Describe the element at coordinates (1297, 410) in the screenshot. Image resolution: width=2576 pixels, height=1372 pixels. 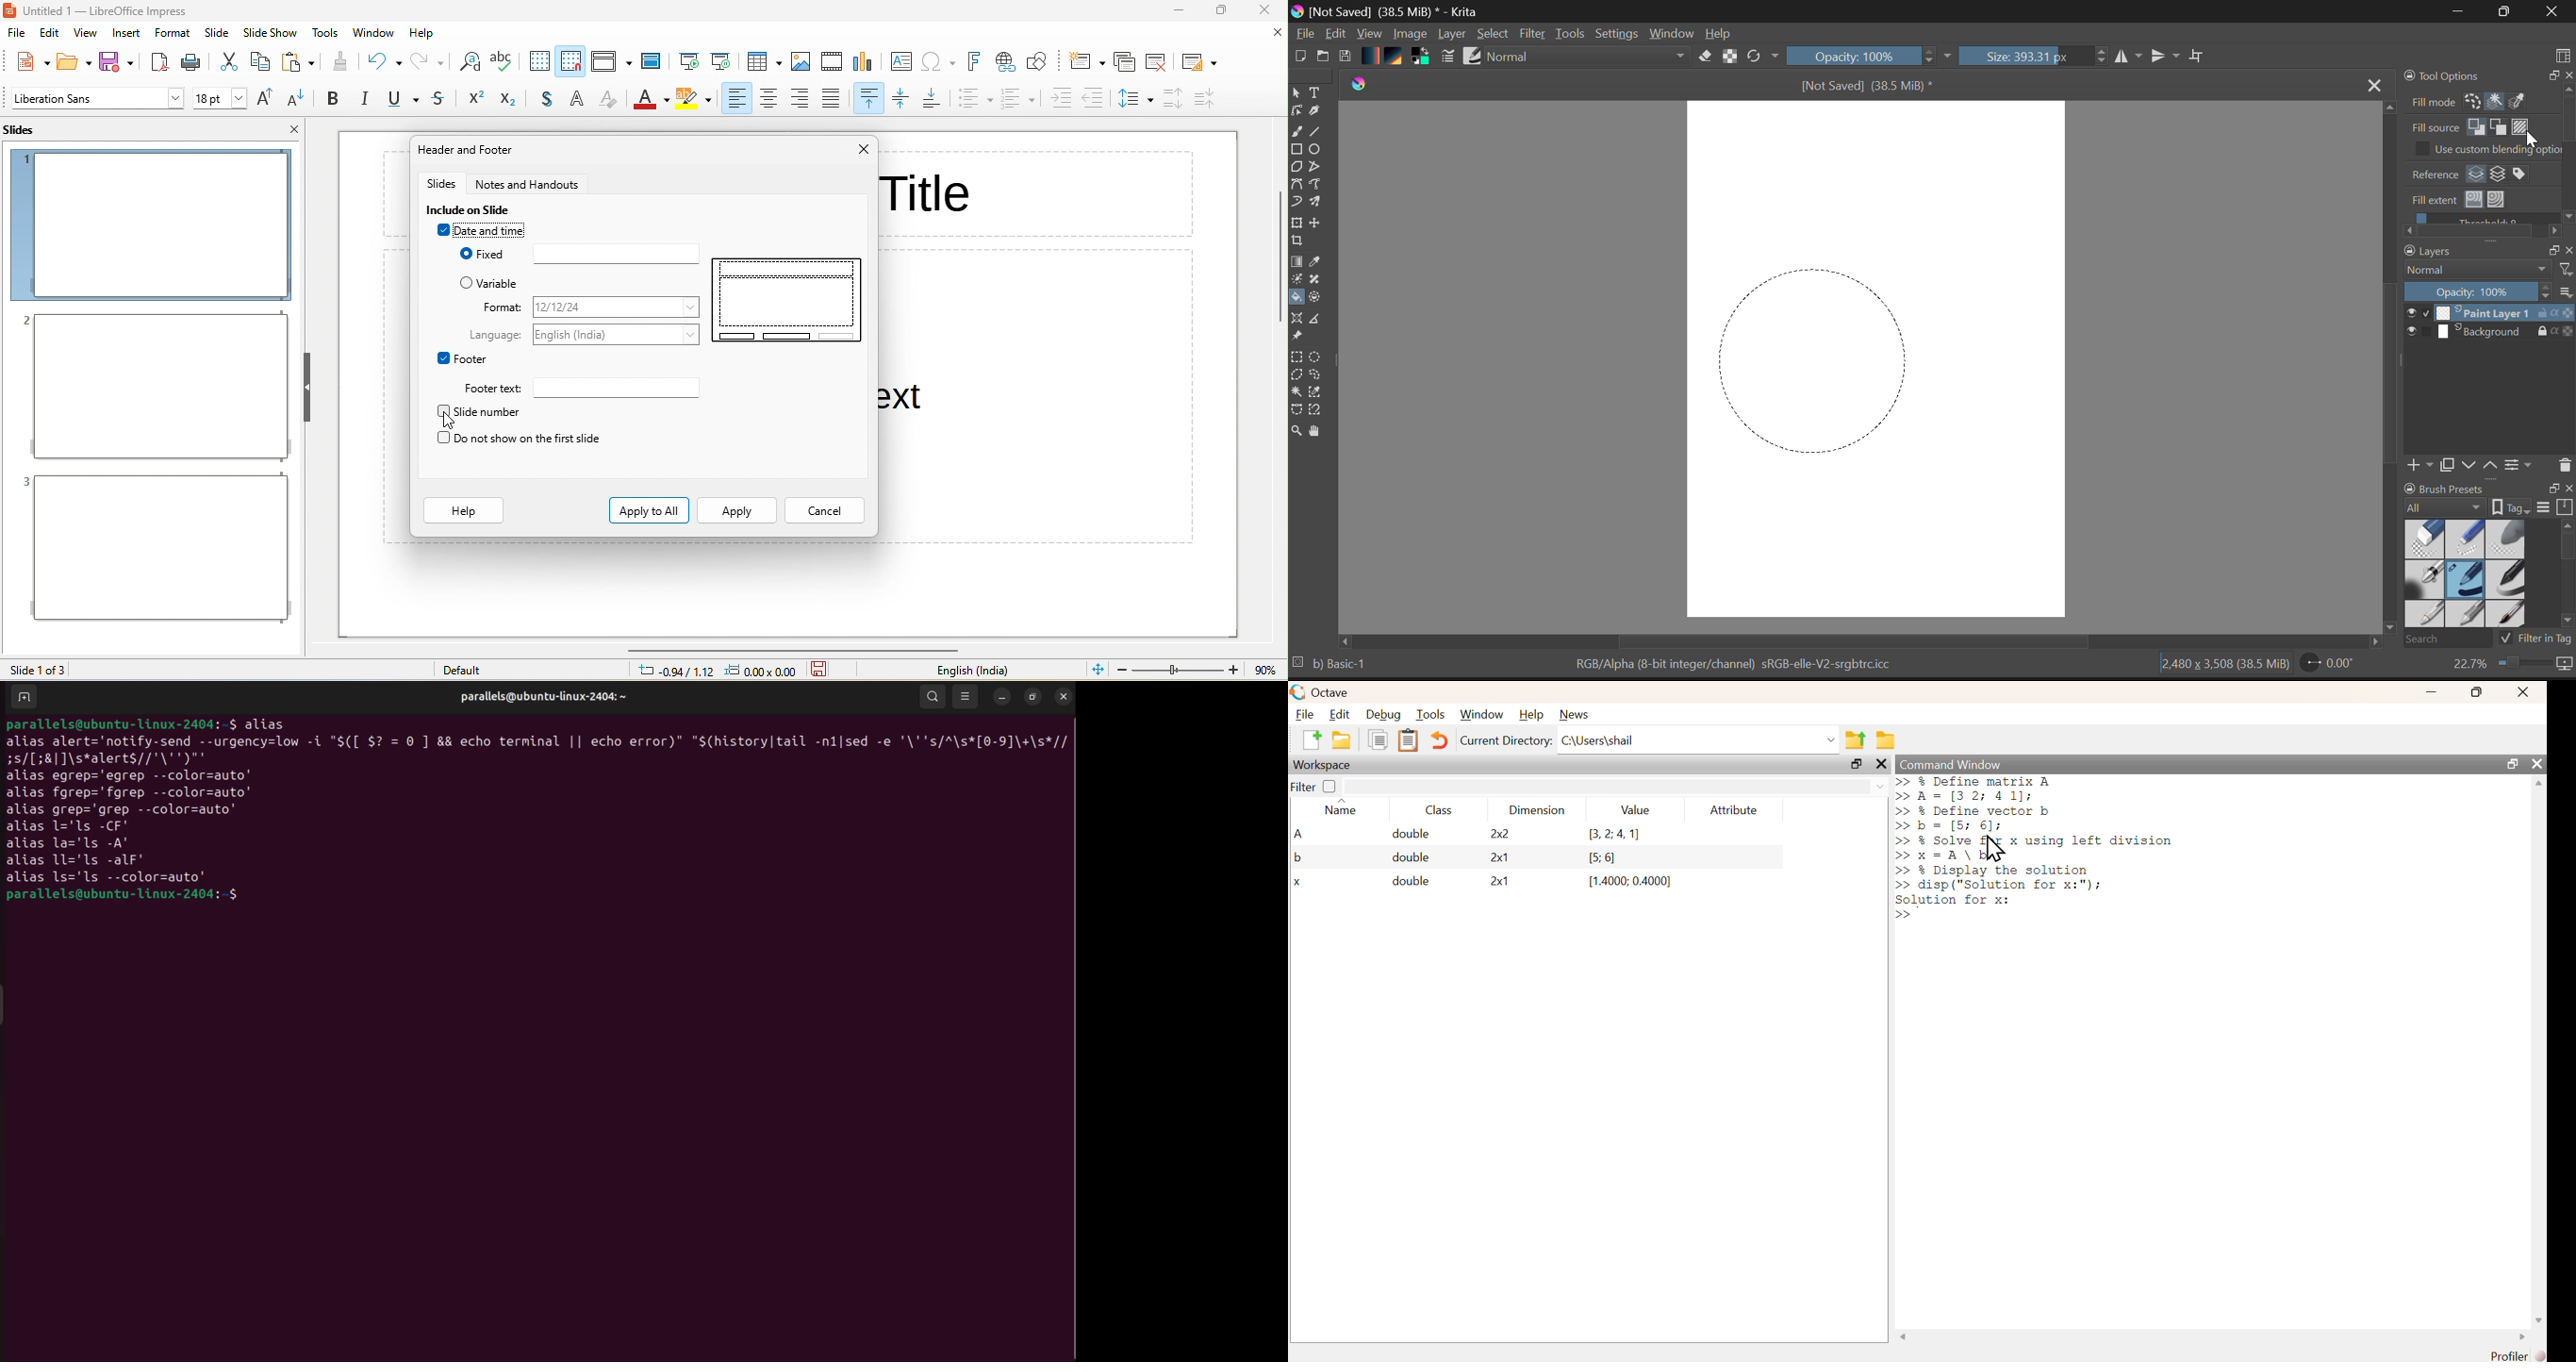
I see `Bezier Curve` at that location.